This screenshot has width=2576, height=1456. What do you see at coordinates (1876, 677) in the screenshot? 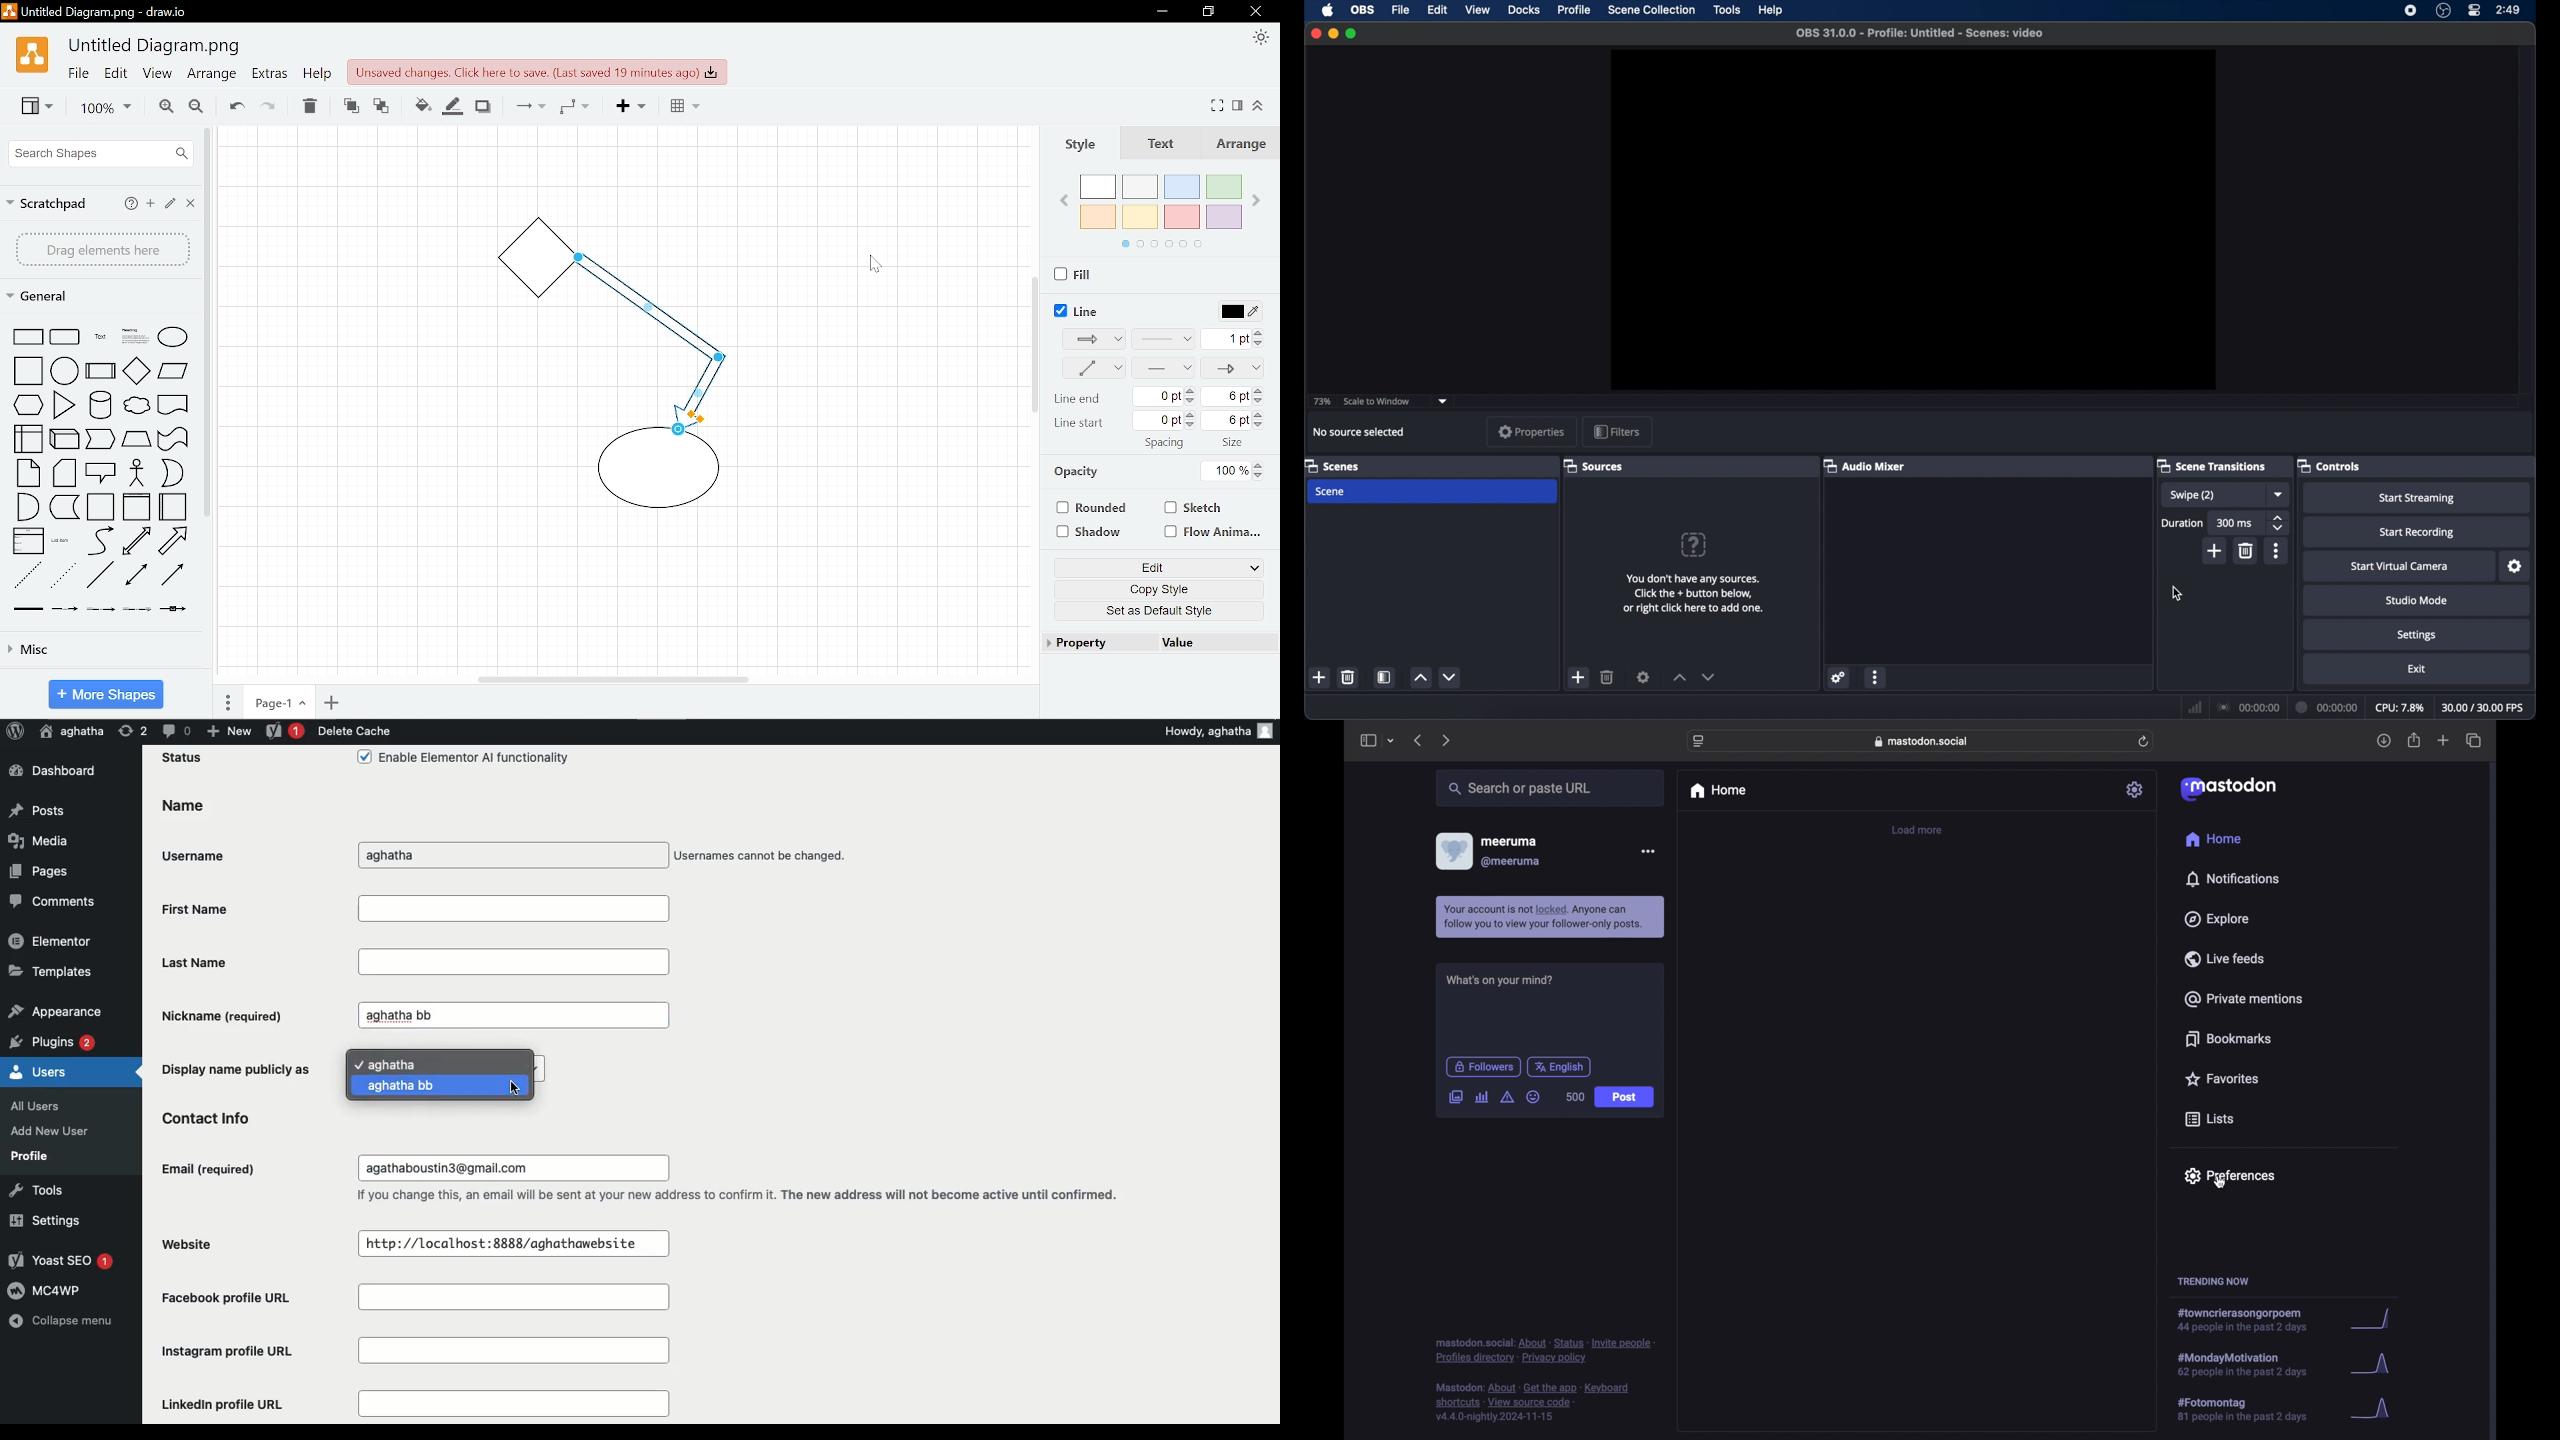
I see `more options` at bounding box center [1876, 677].